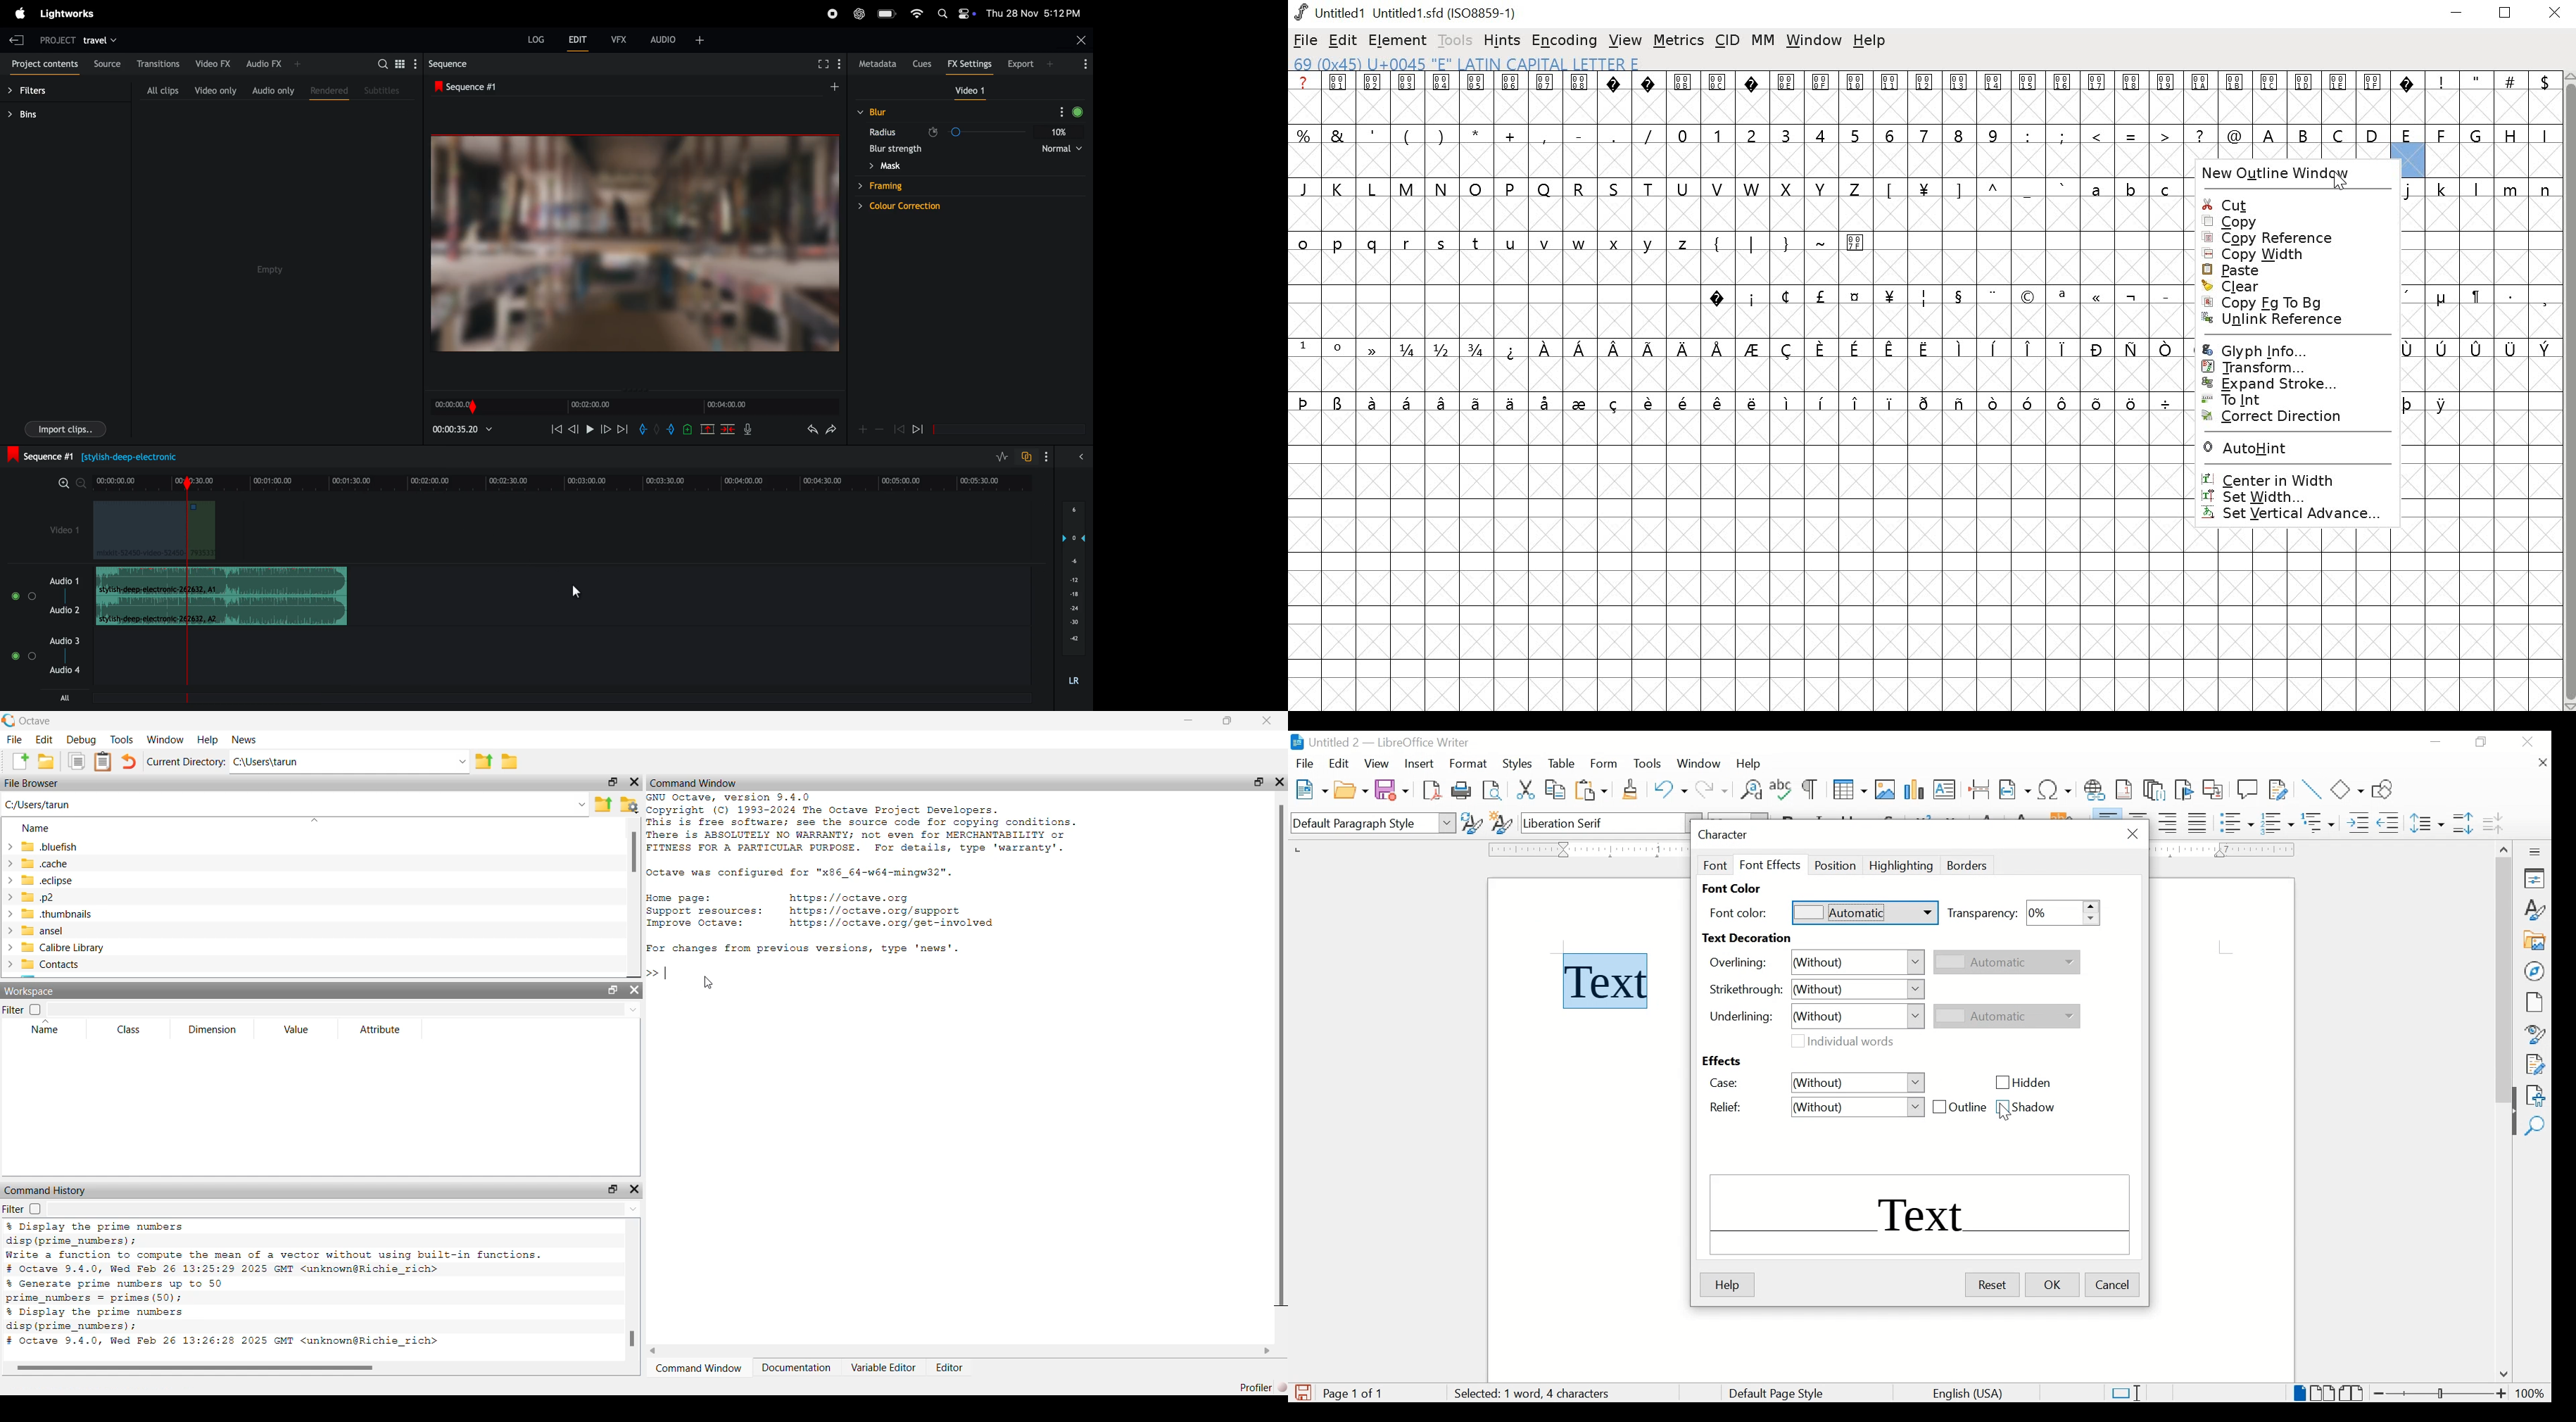 This screenshot has width=2576, height=1428. What do you see at coordinates (1713, 790) in the screenshot?
I see `redo` at bounding box center [1713, 790].